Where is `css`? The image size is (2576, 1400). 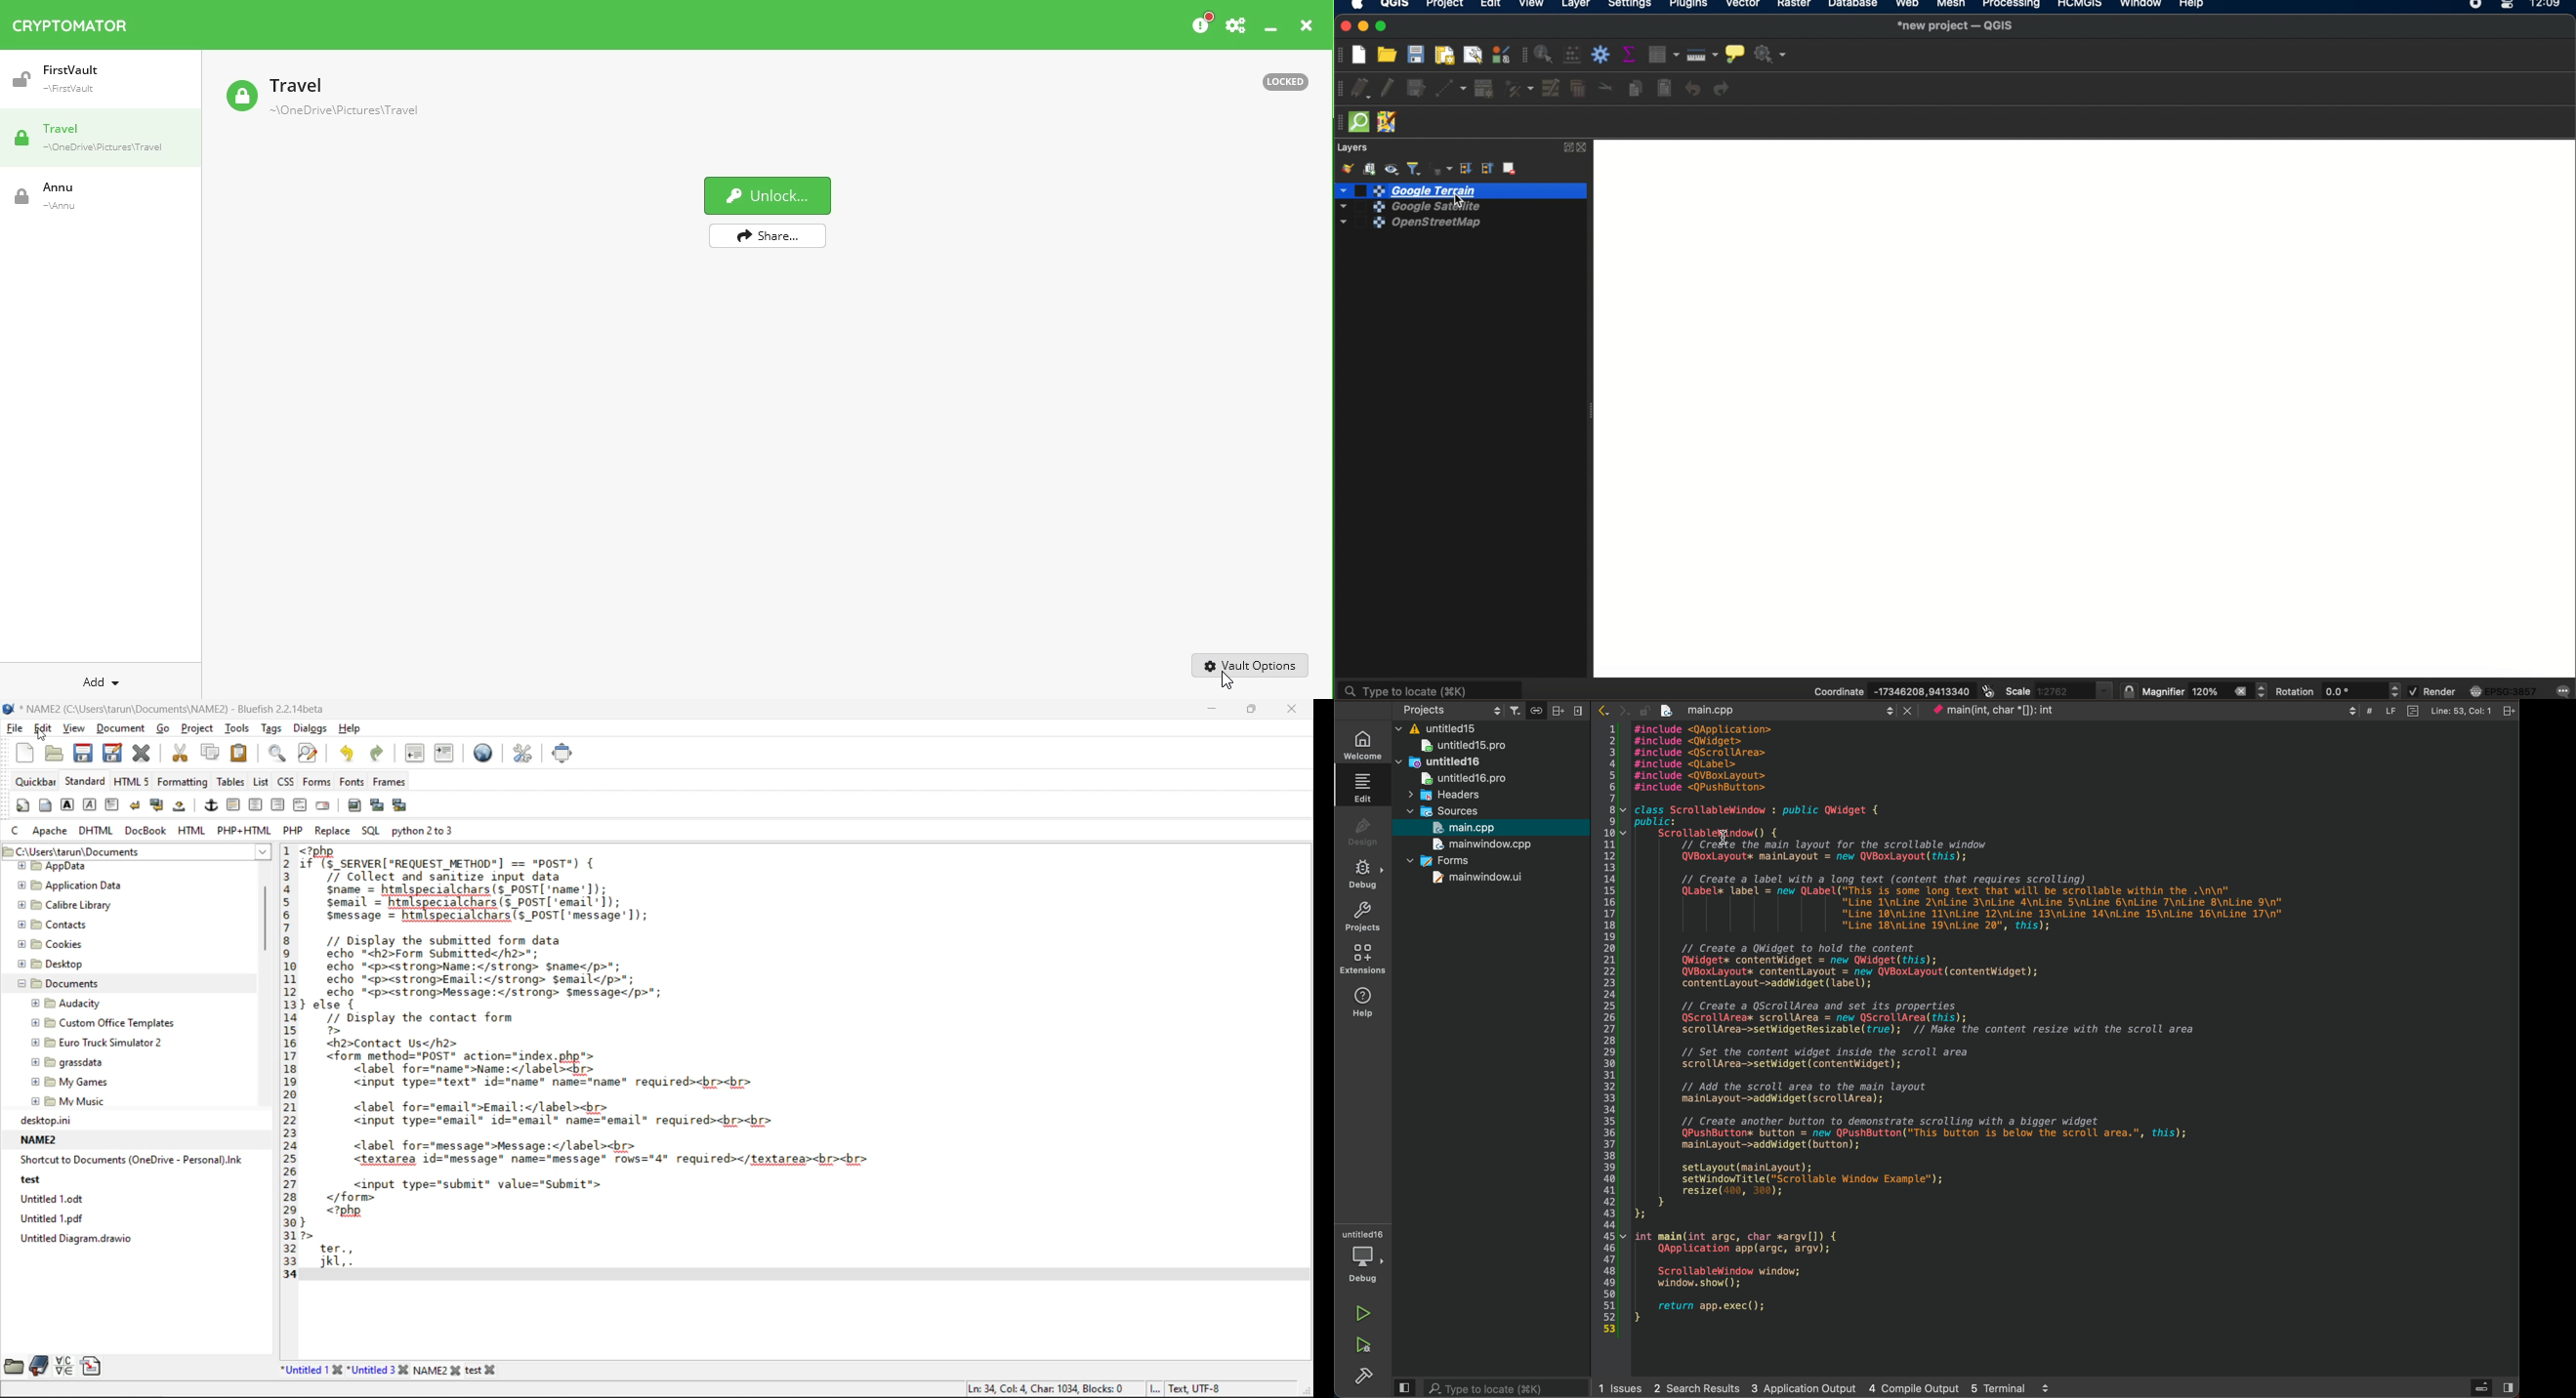
css is located at coordinates (282, 781).